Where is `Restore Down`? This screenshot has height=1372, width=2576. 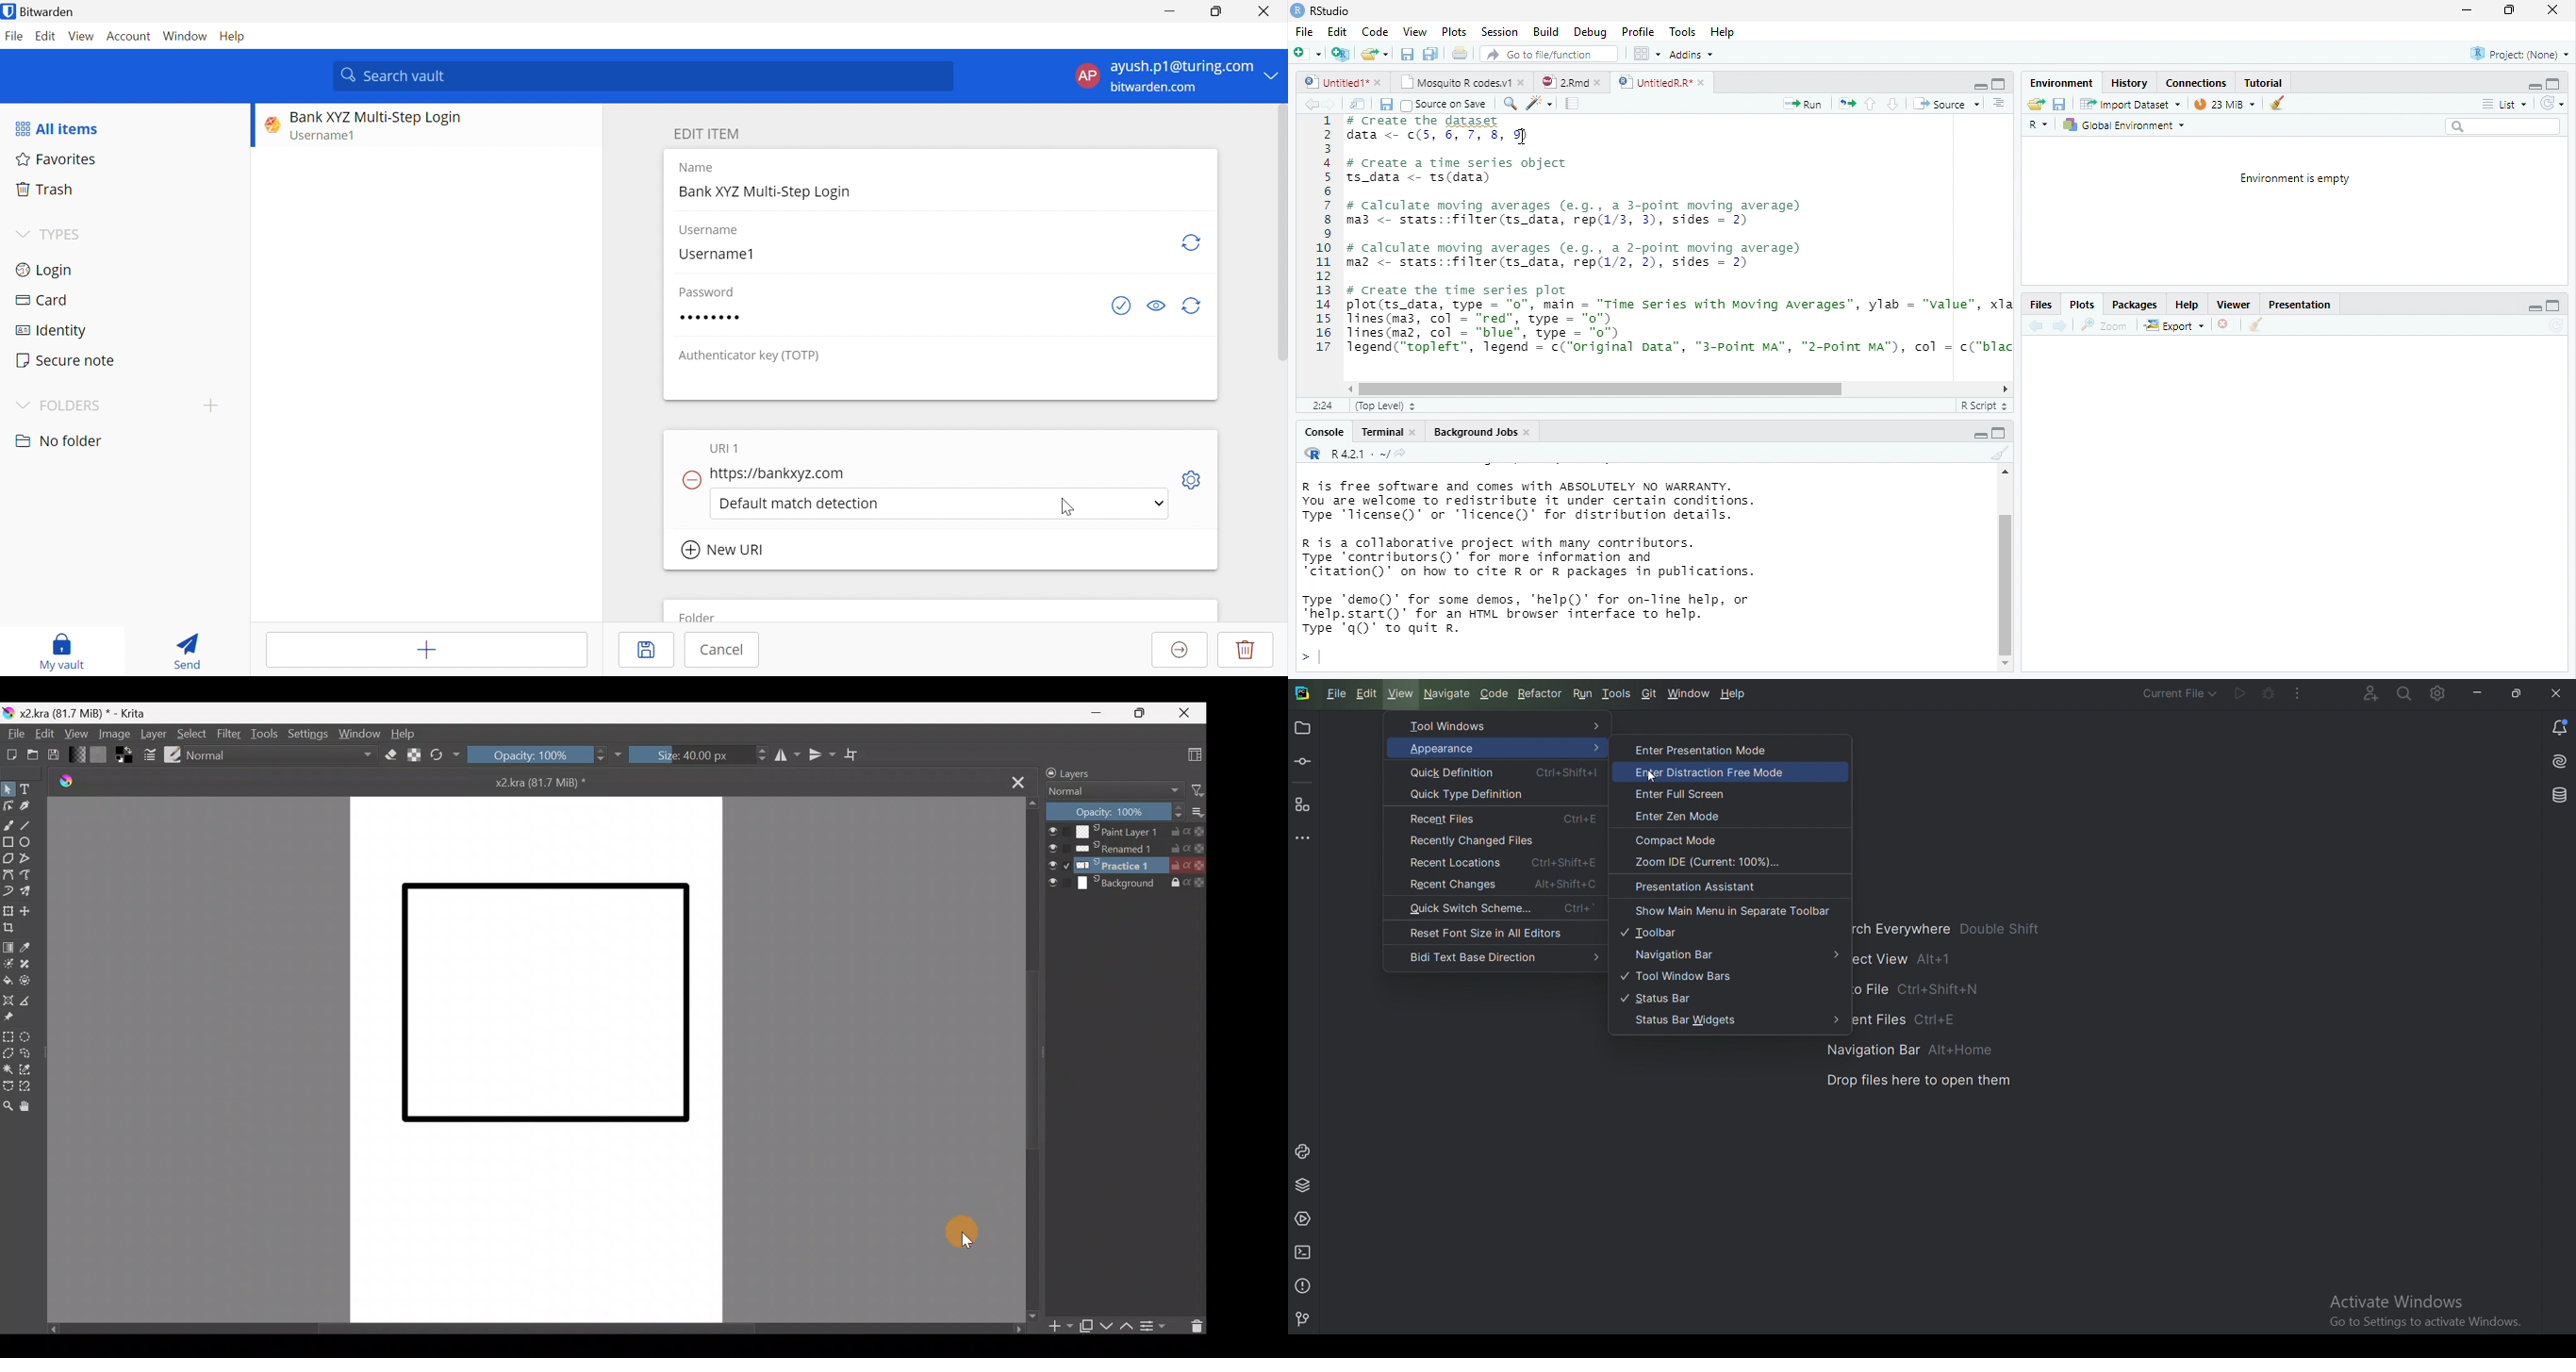
Restore Down is located at coordinates (1217, 9).